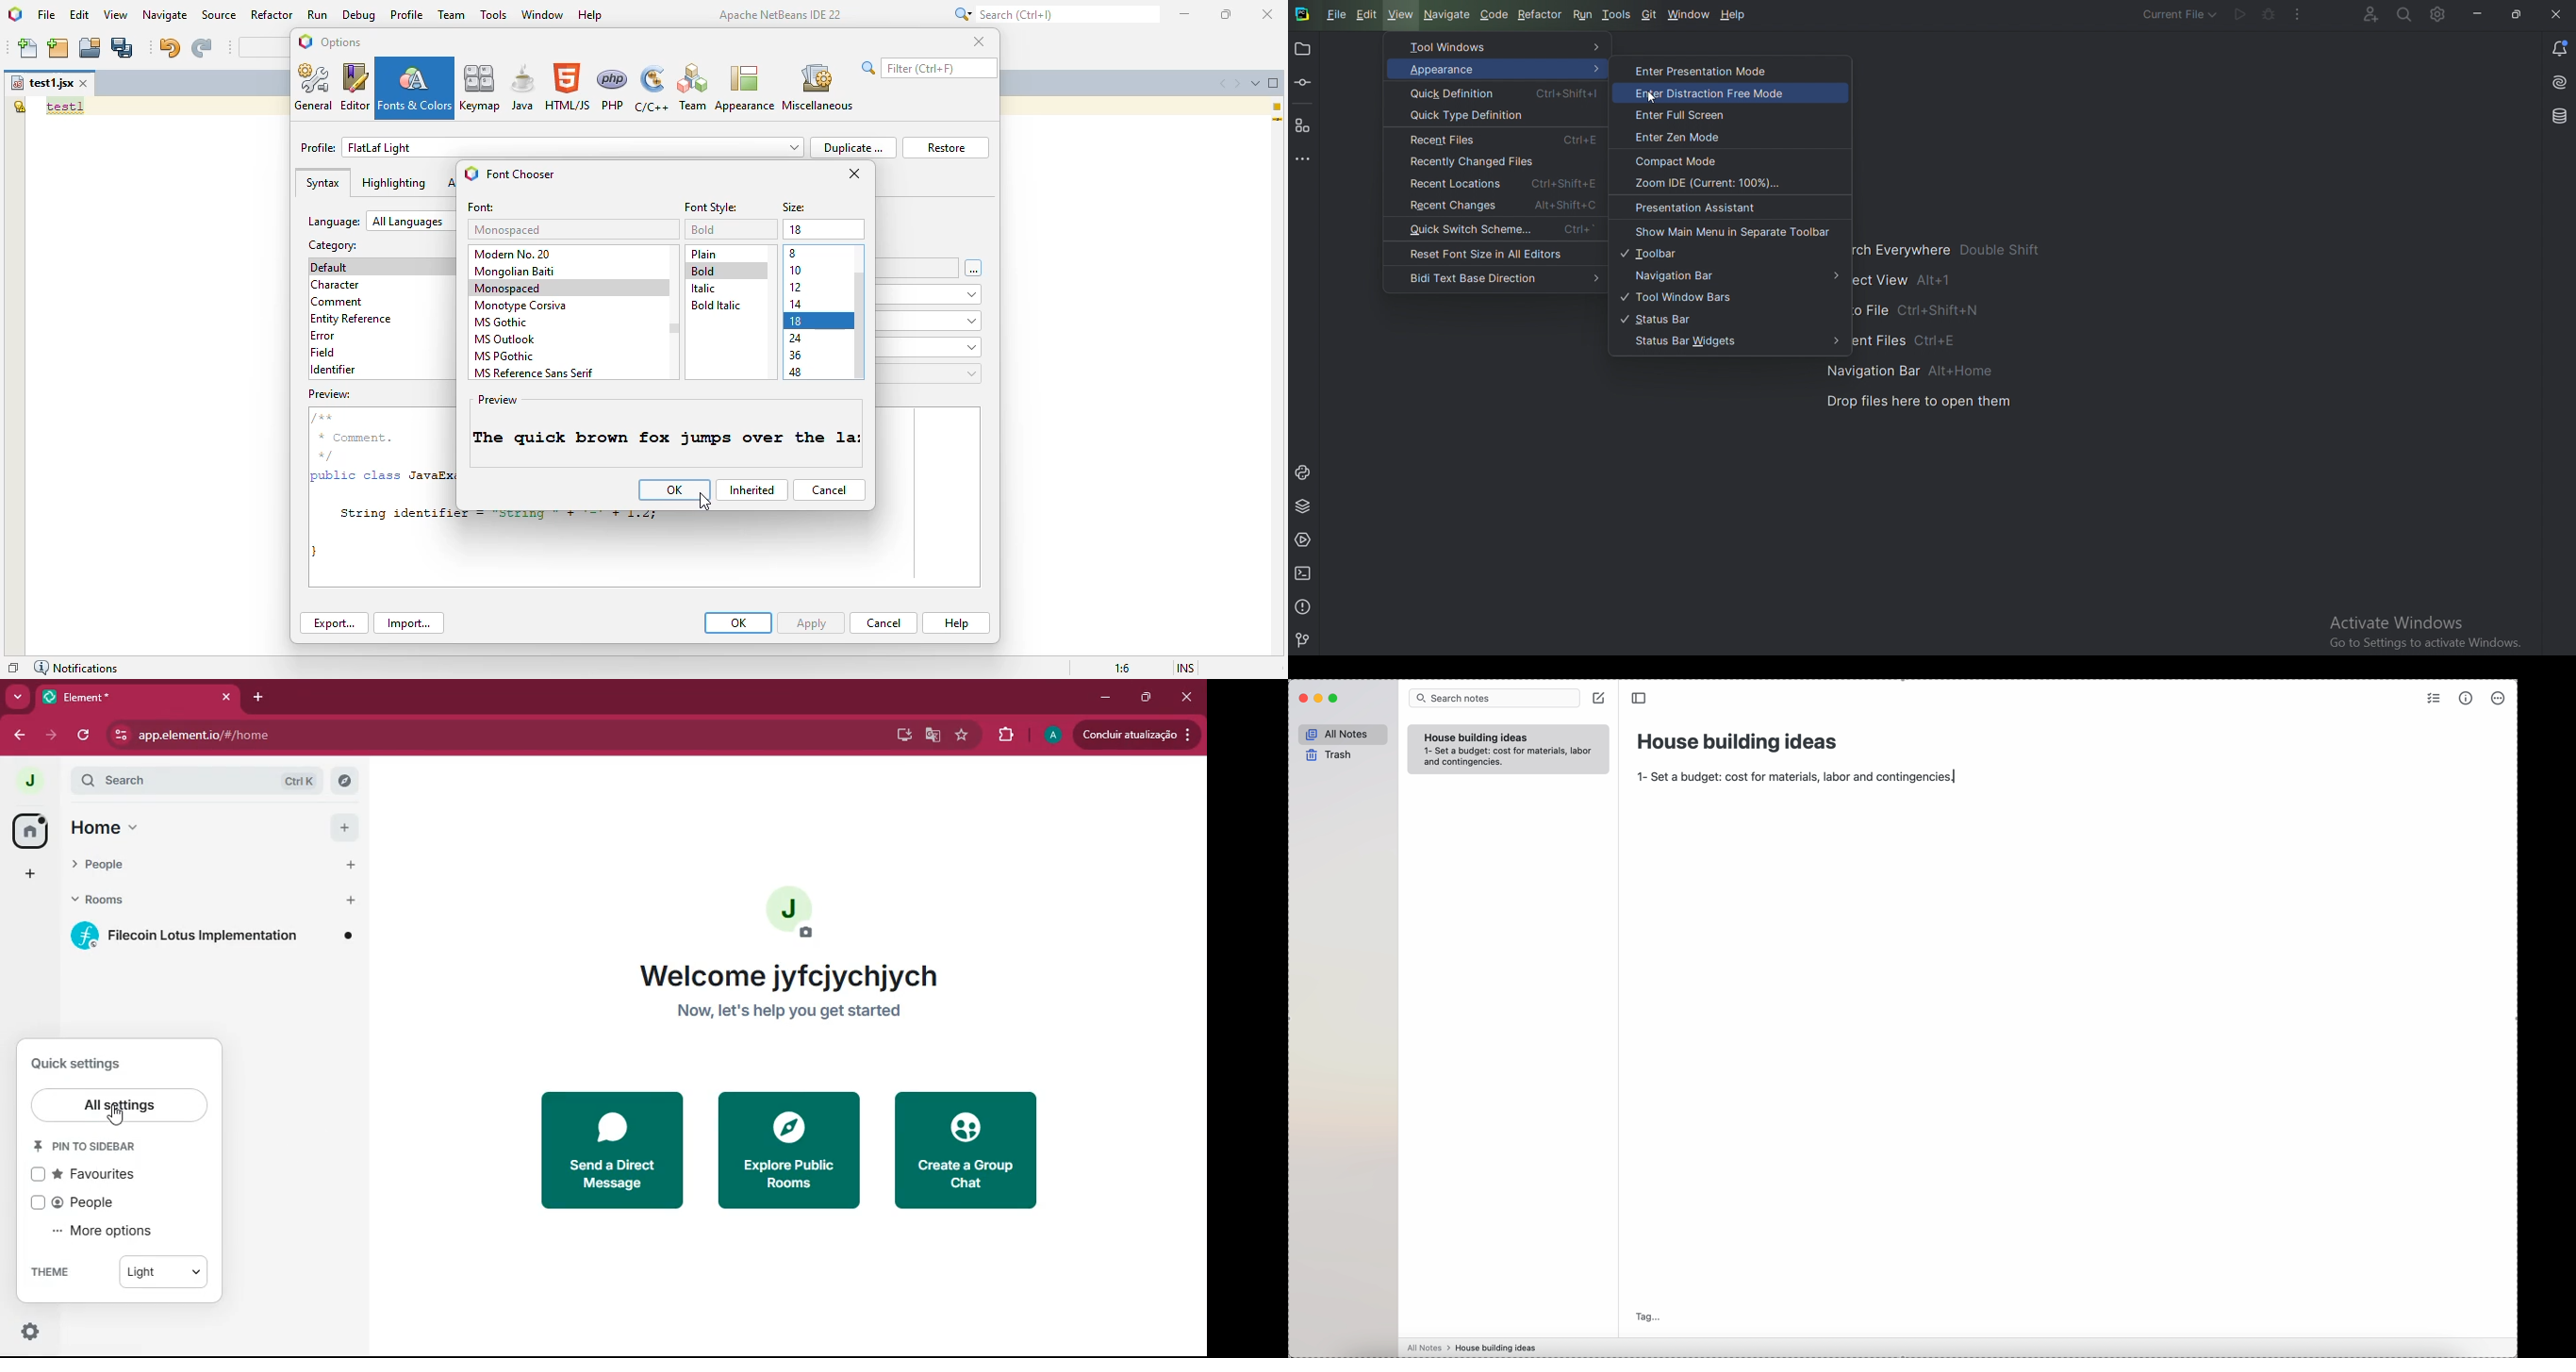 The width and height of the screenshot is (2576, 1372). I want to click on add button, so click(348, 865).